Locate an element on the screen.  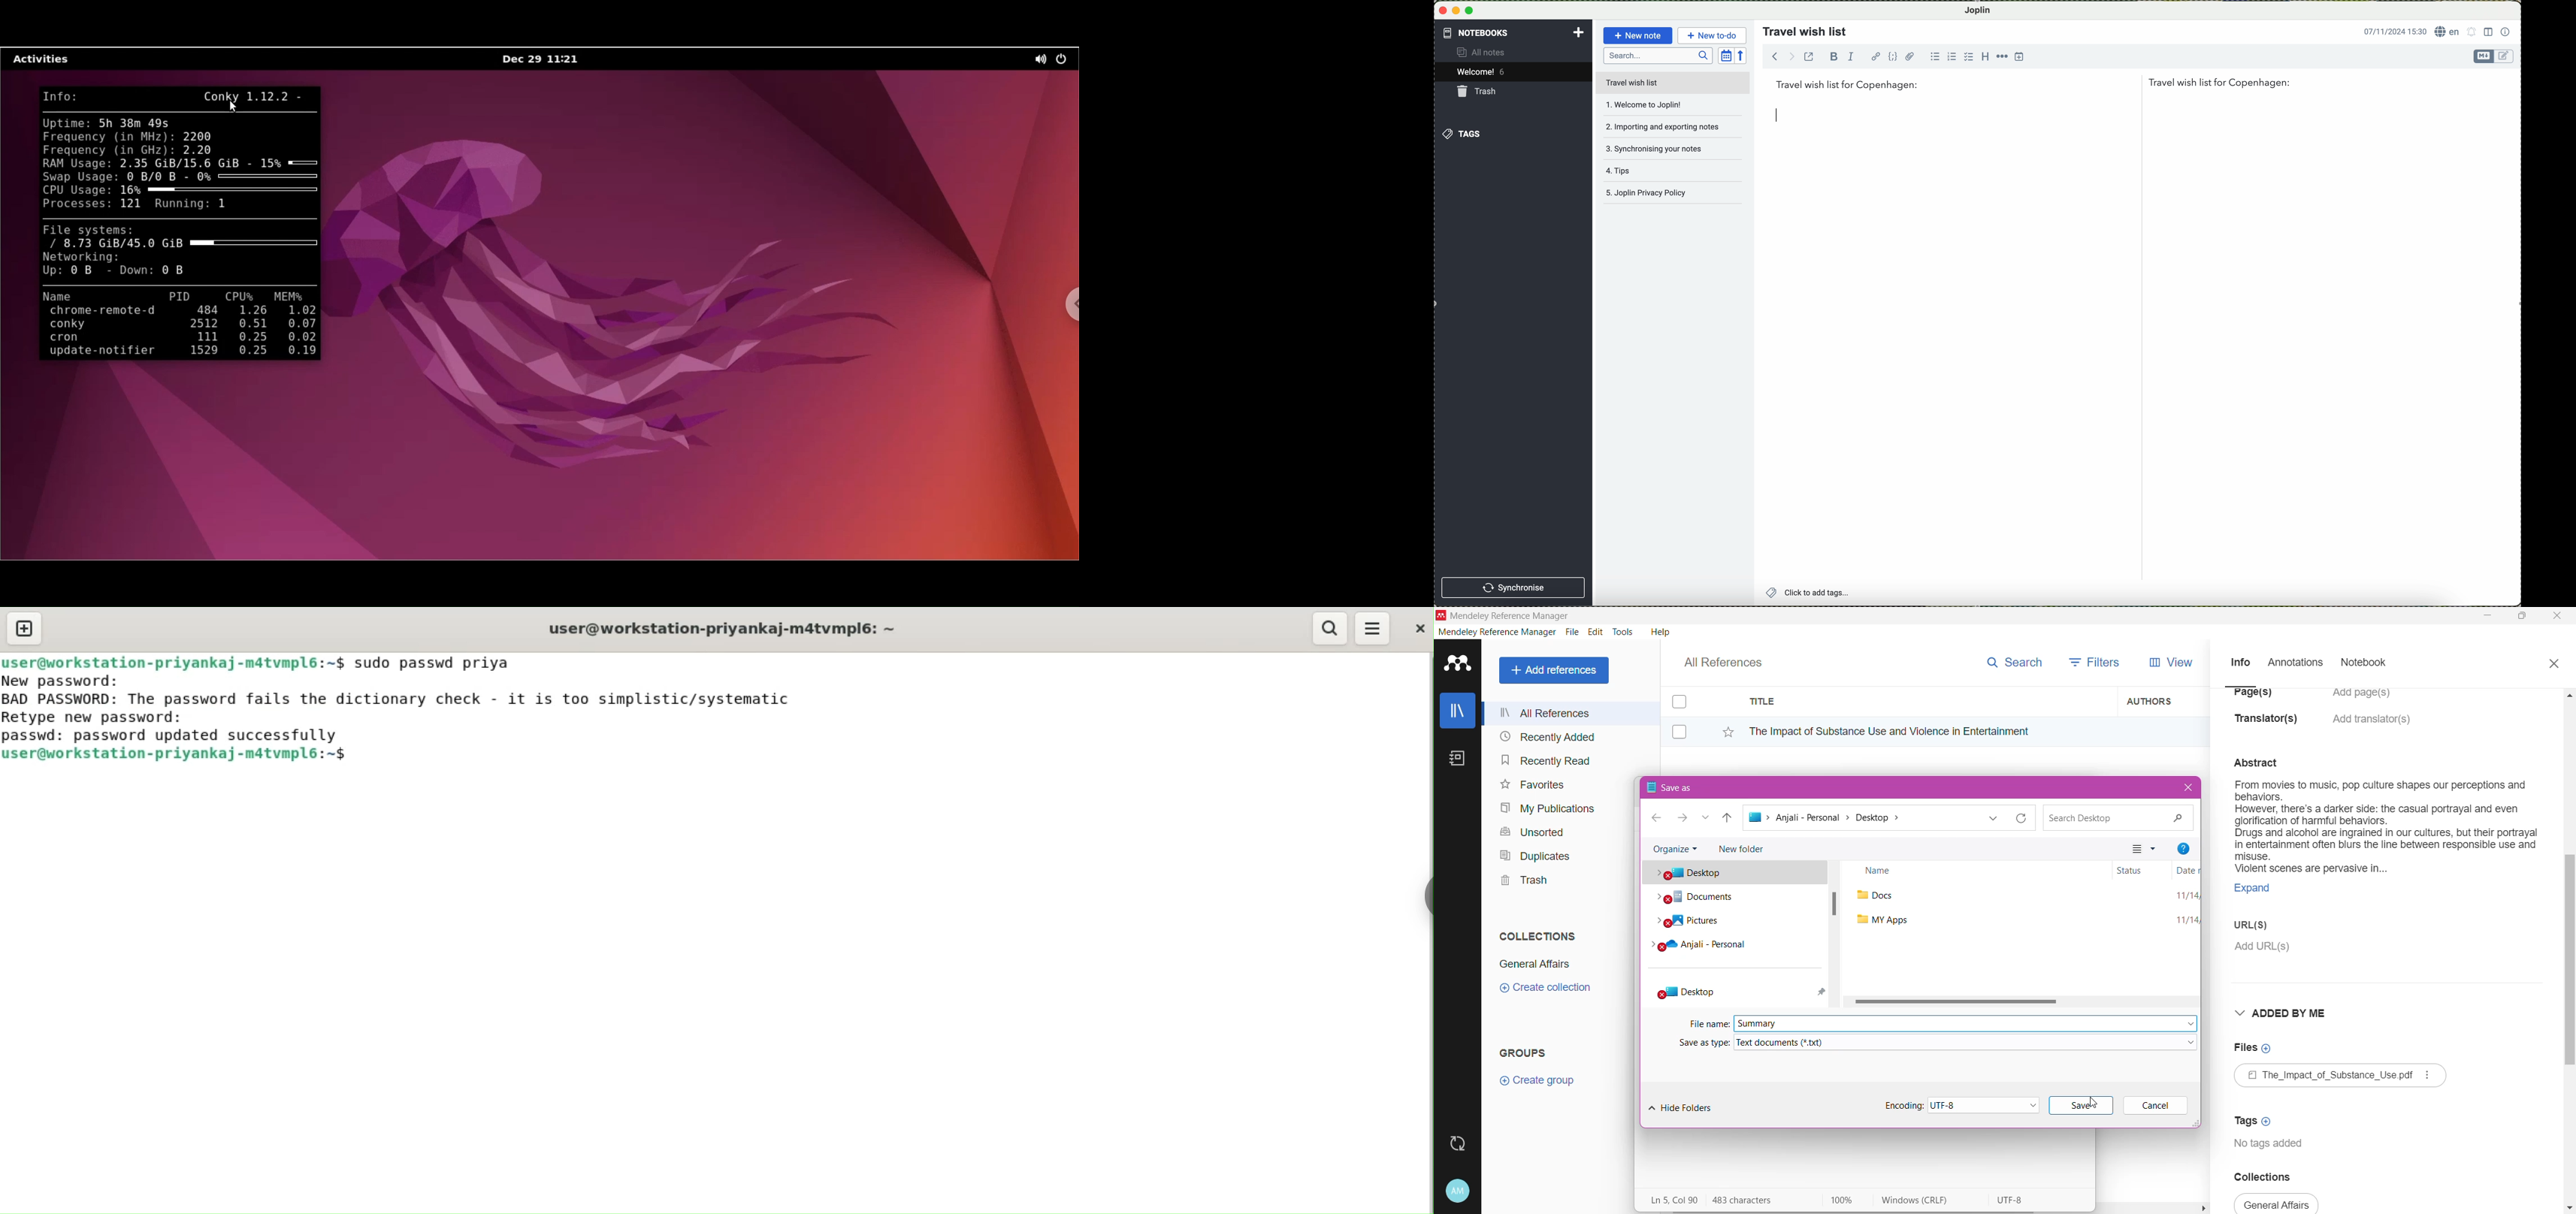
Document summary selected to be copied is located at coordinates (2386, 843).